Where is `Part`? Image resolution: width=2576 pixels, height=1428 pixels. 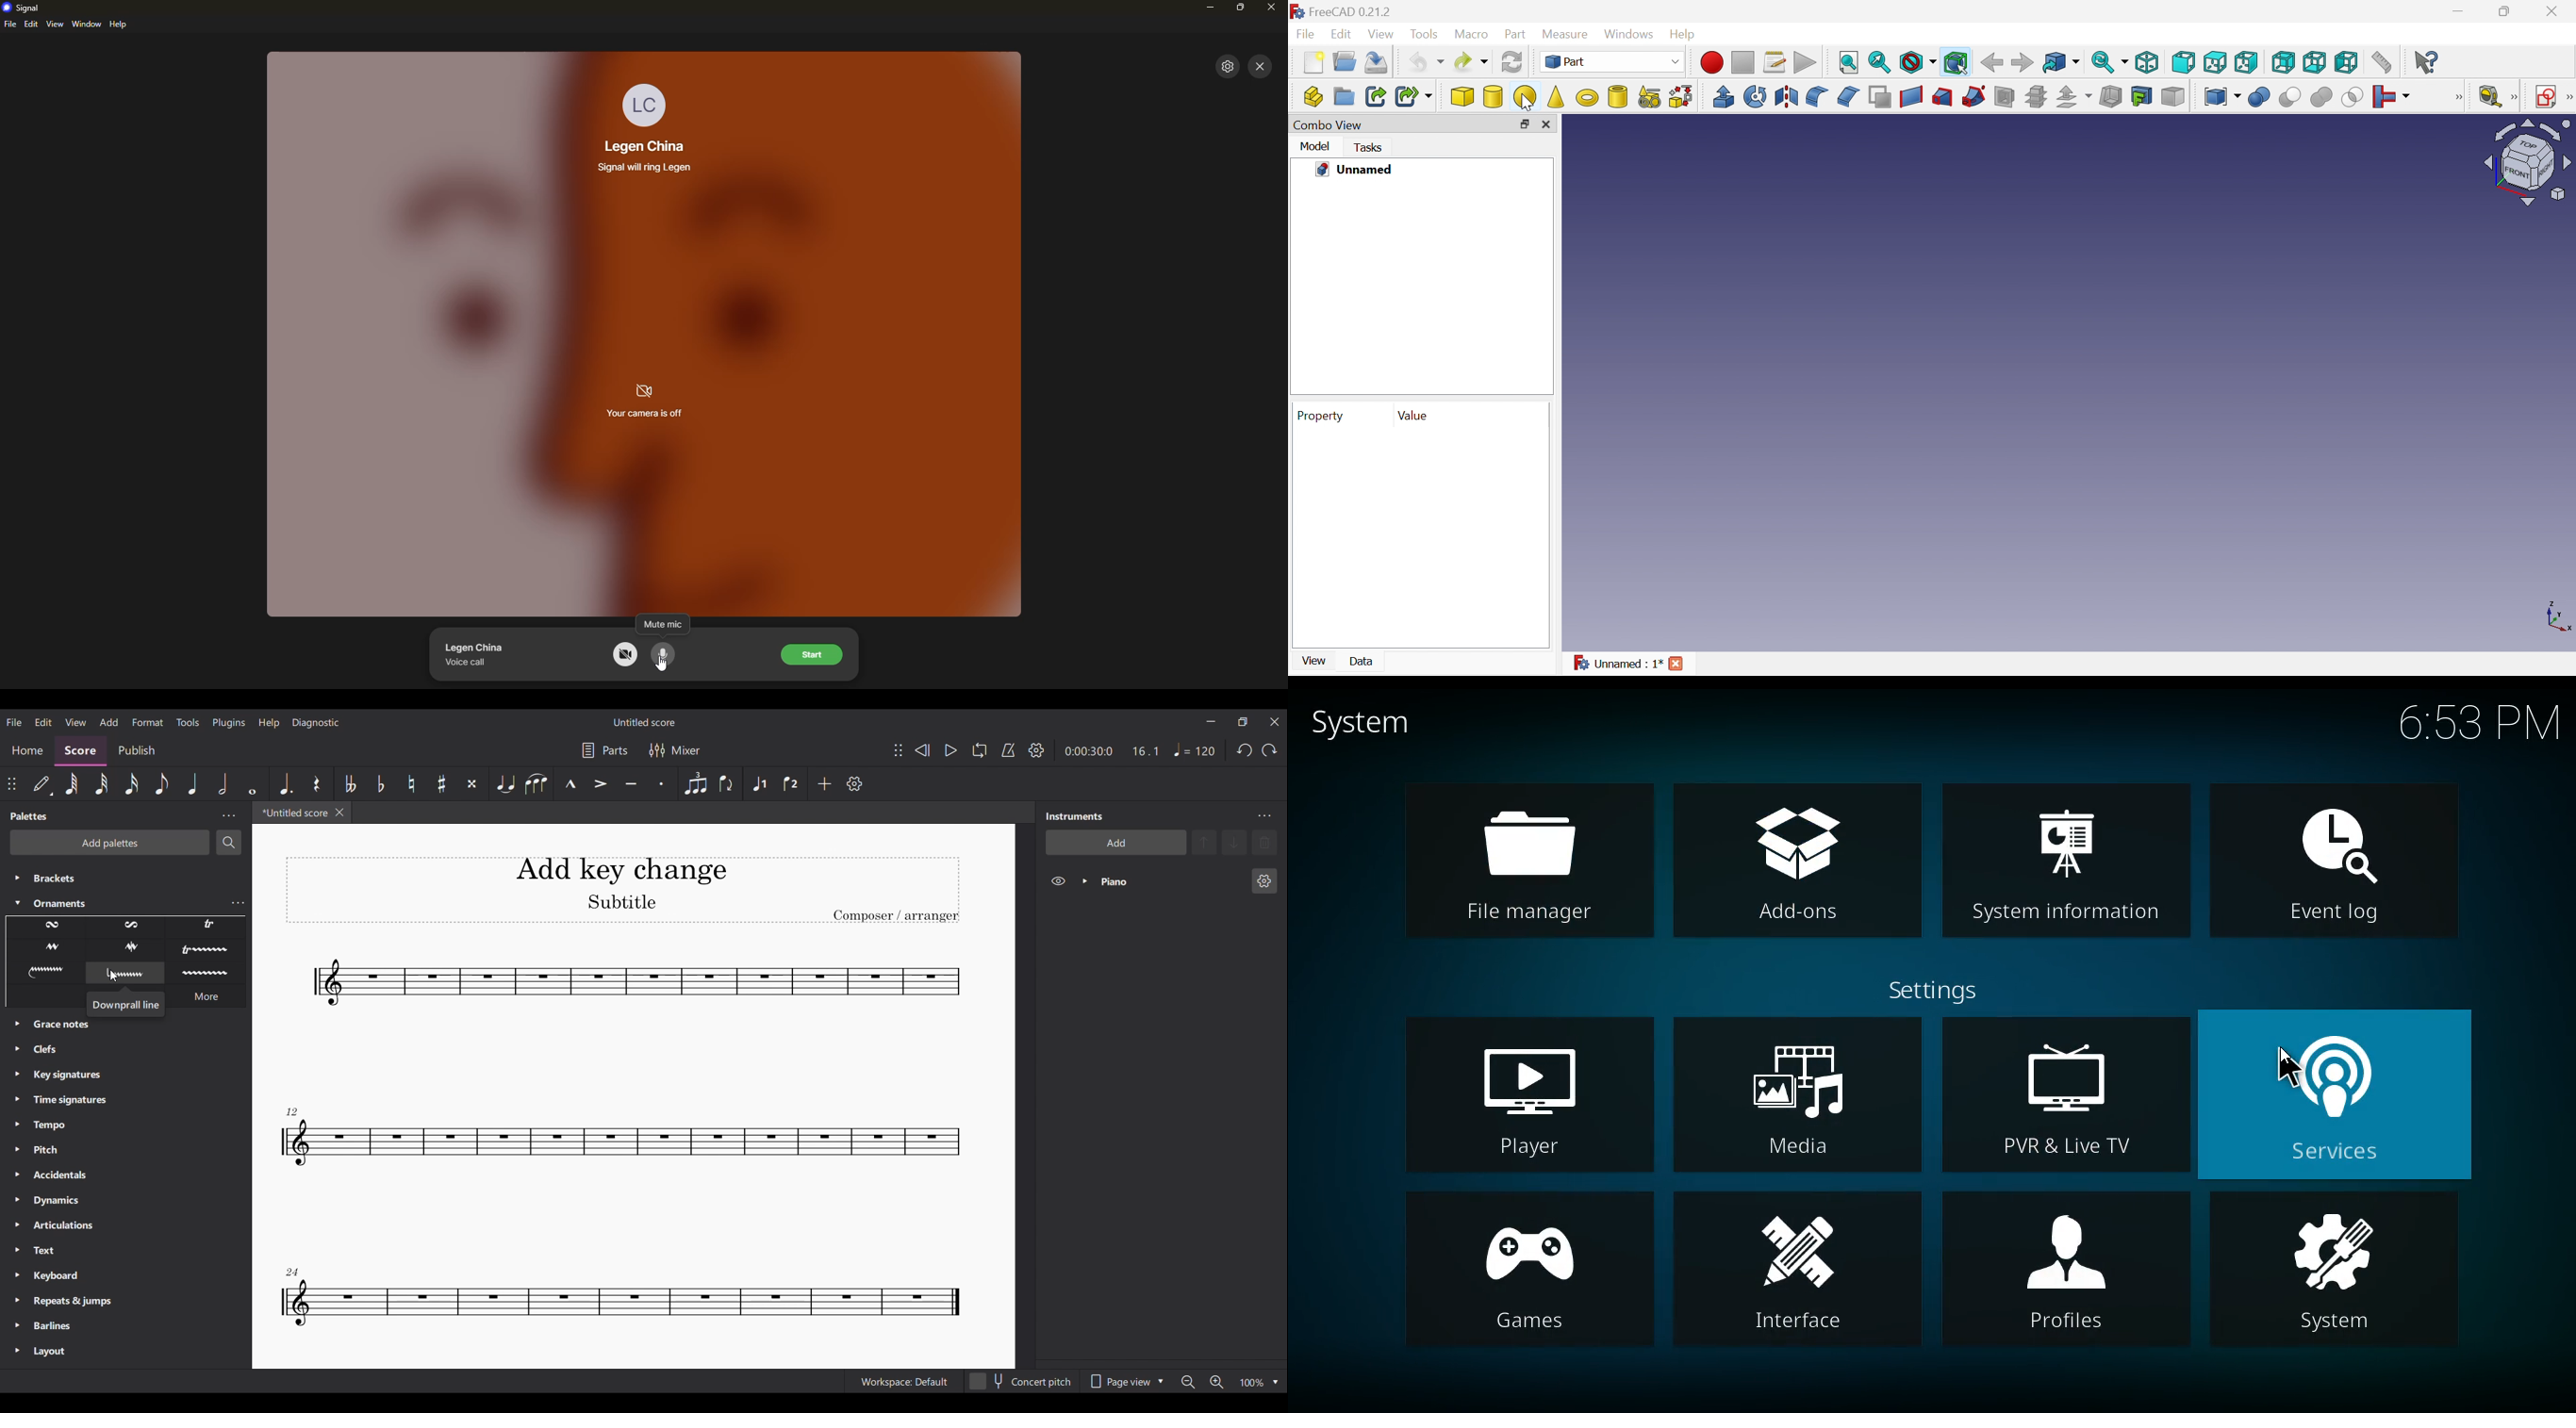
Part is located at coordinates (1612, 60).